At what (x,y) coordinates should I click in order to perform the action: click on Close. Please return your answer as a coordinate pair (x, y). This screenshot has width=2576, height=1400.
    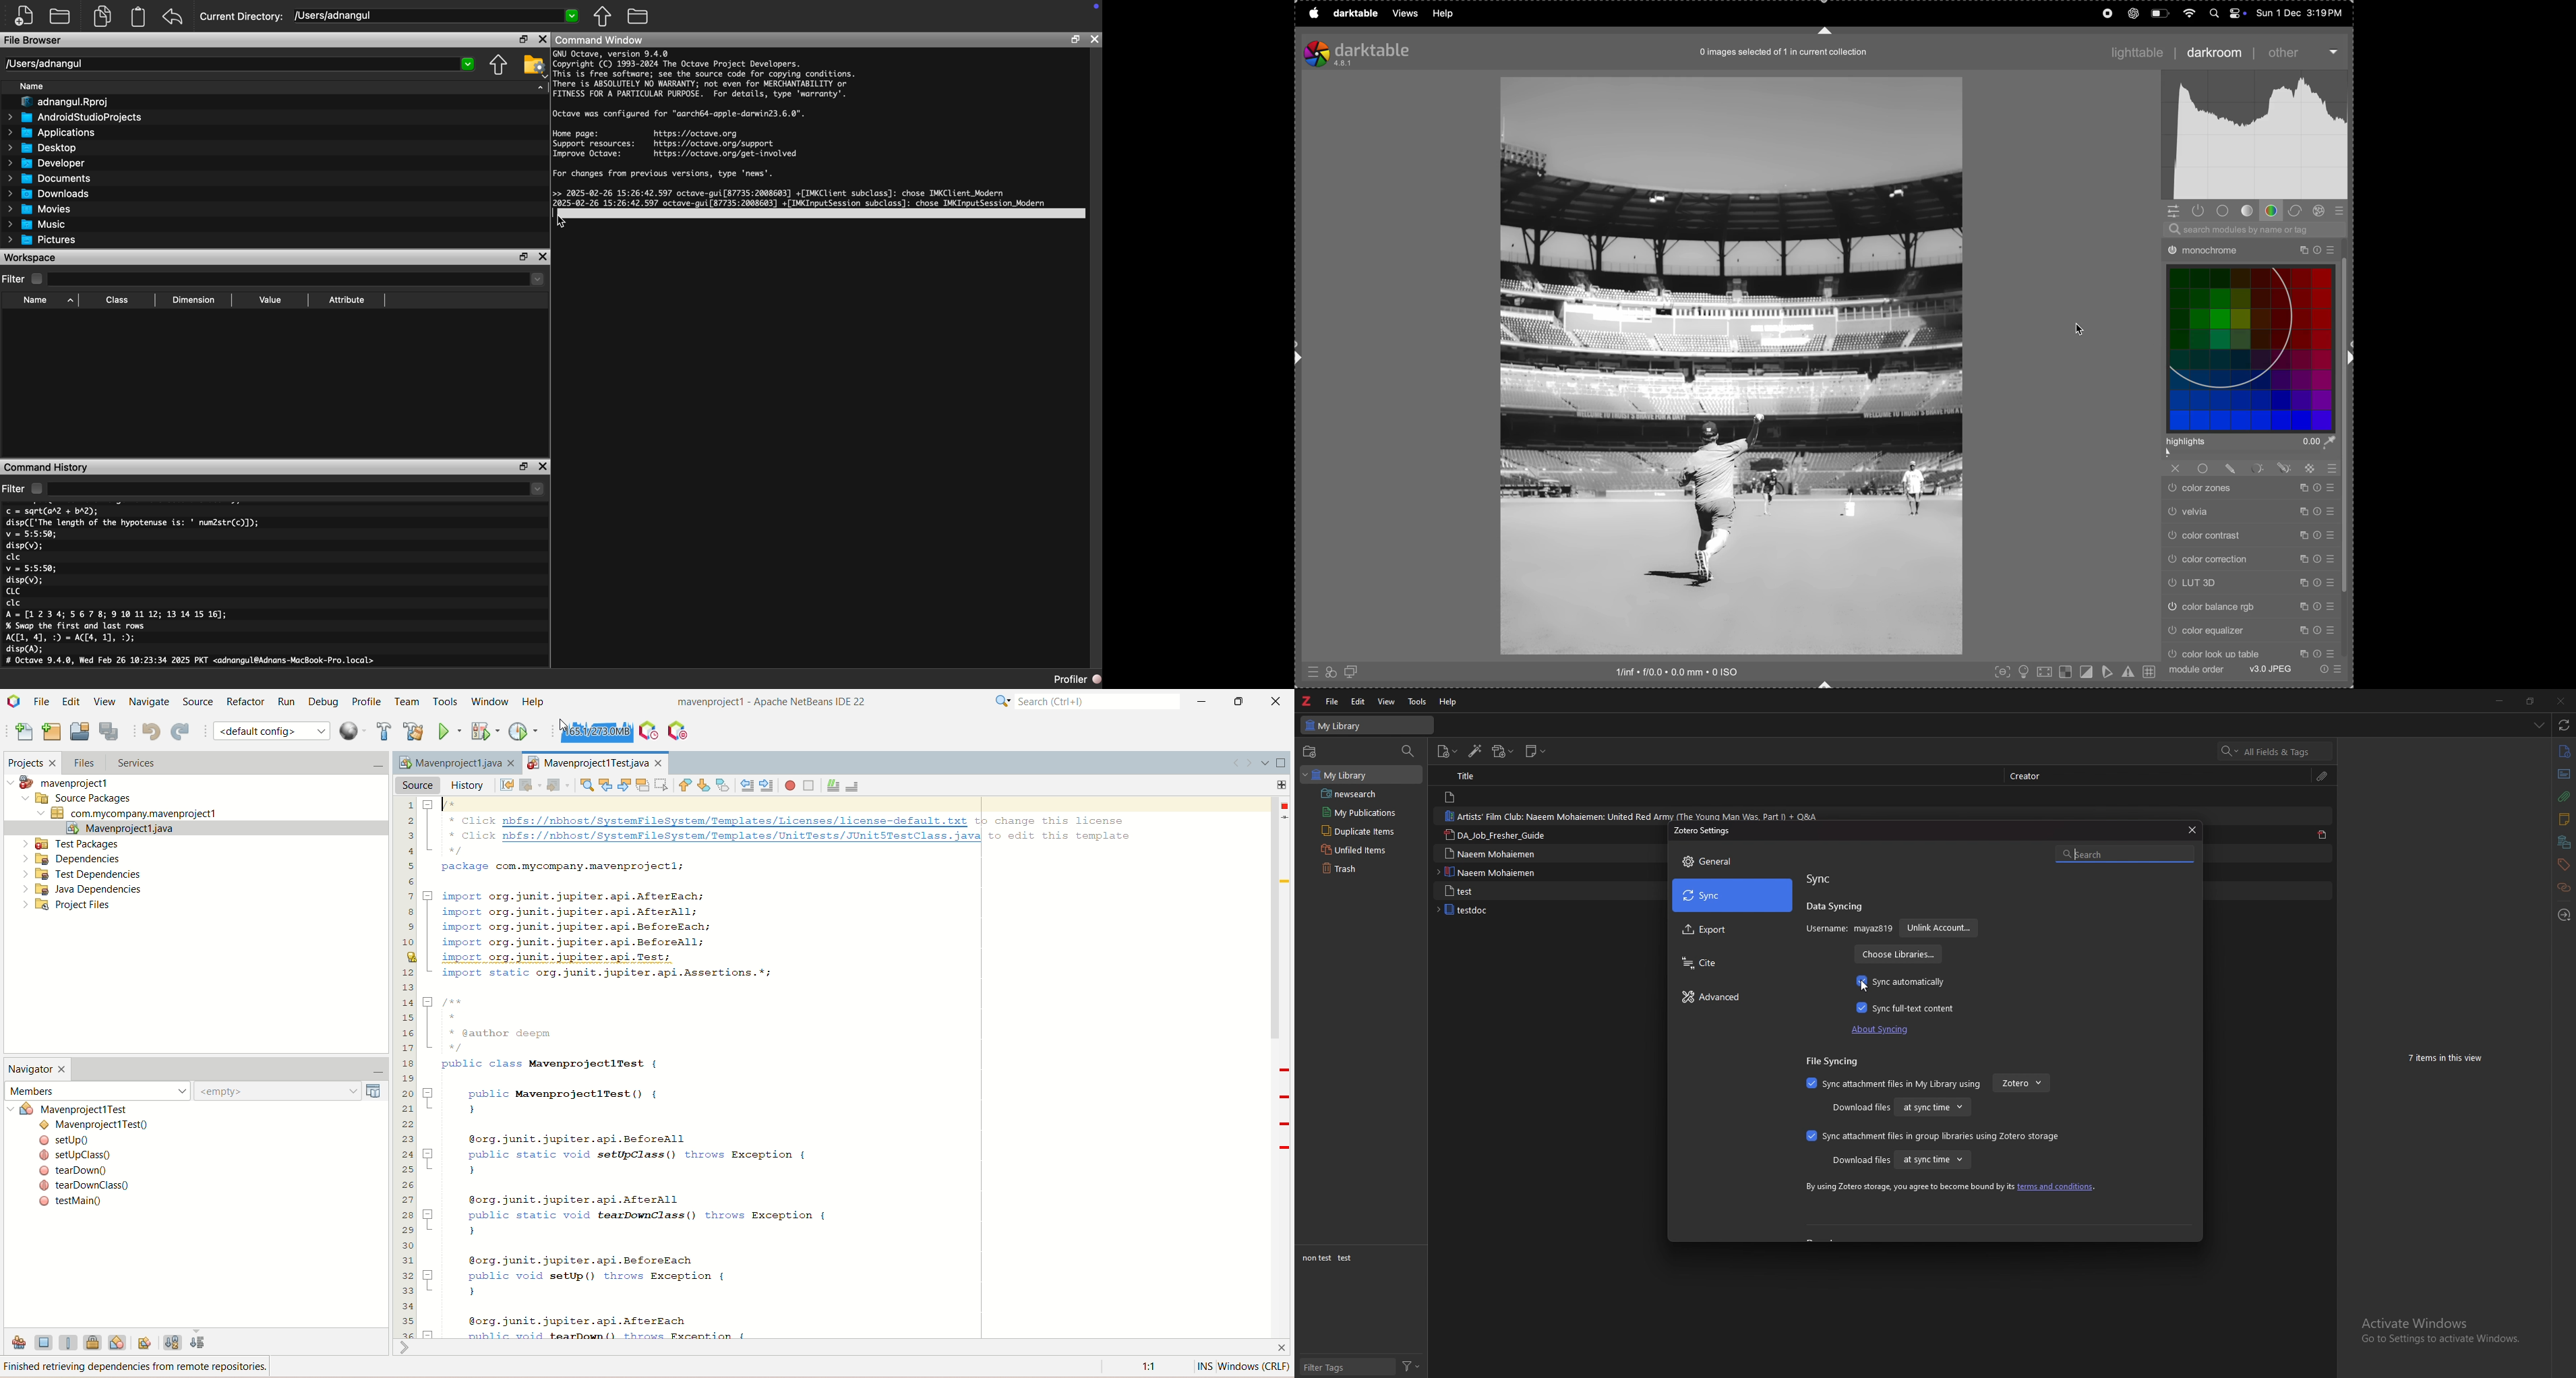
    Looking at the image, I should click on (544, 467).